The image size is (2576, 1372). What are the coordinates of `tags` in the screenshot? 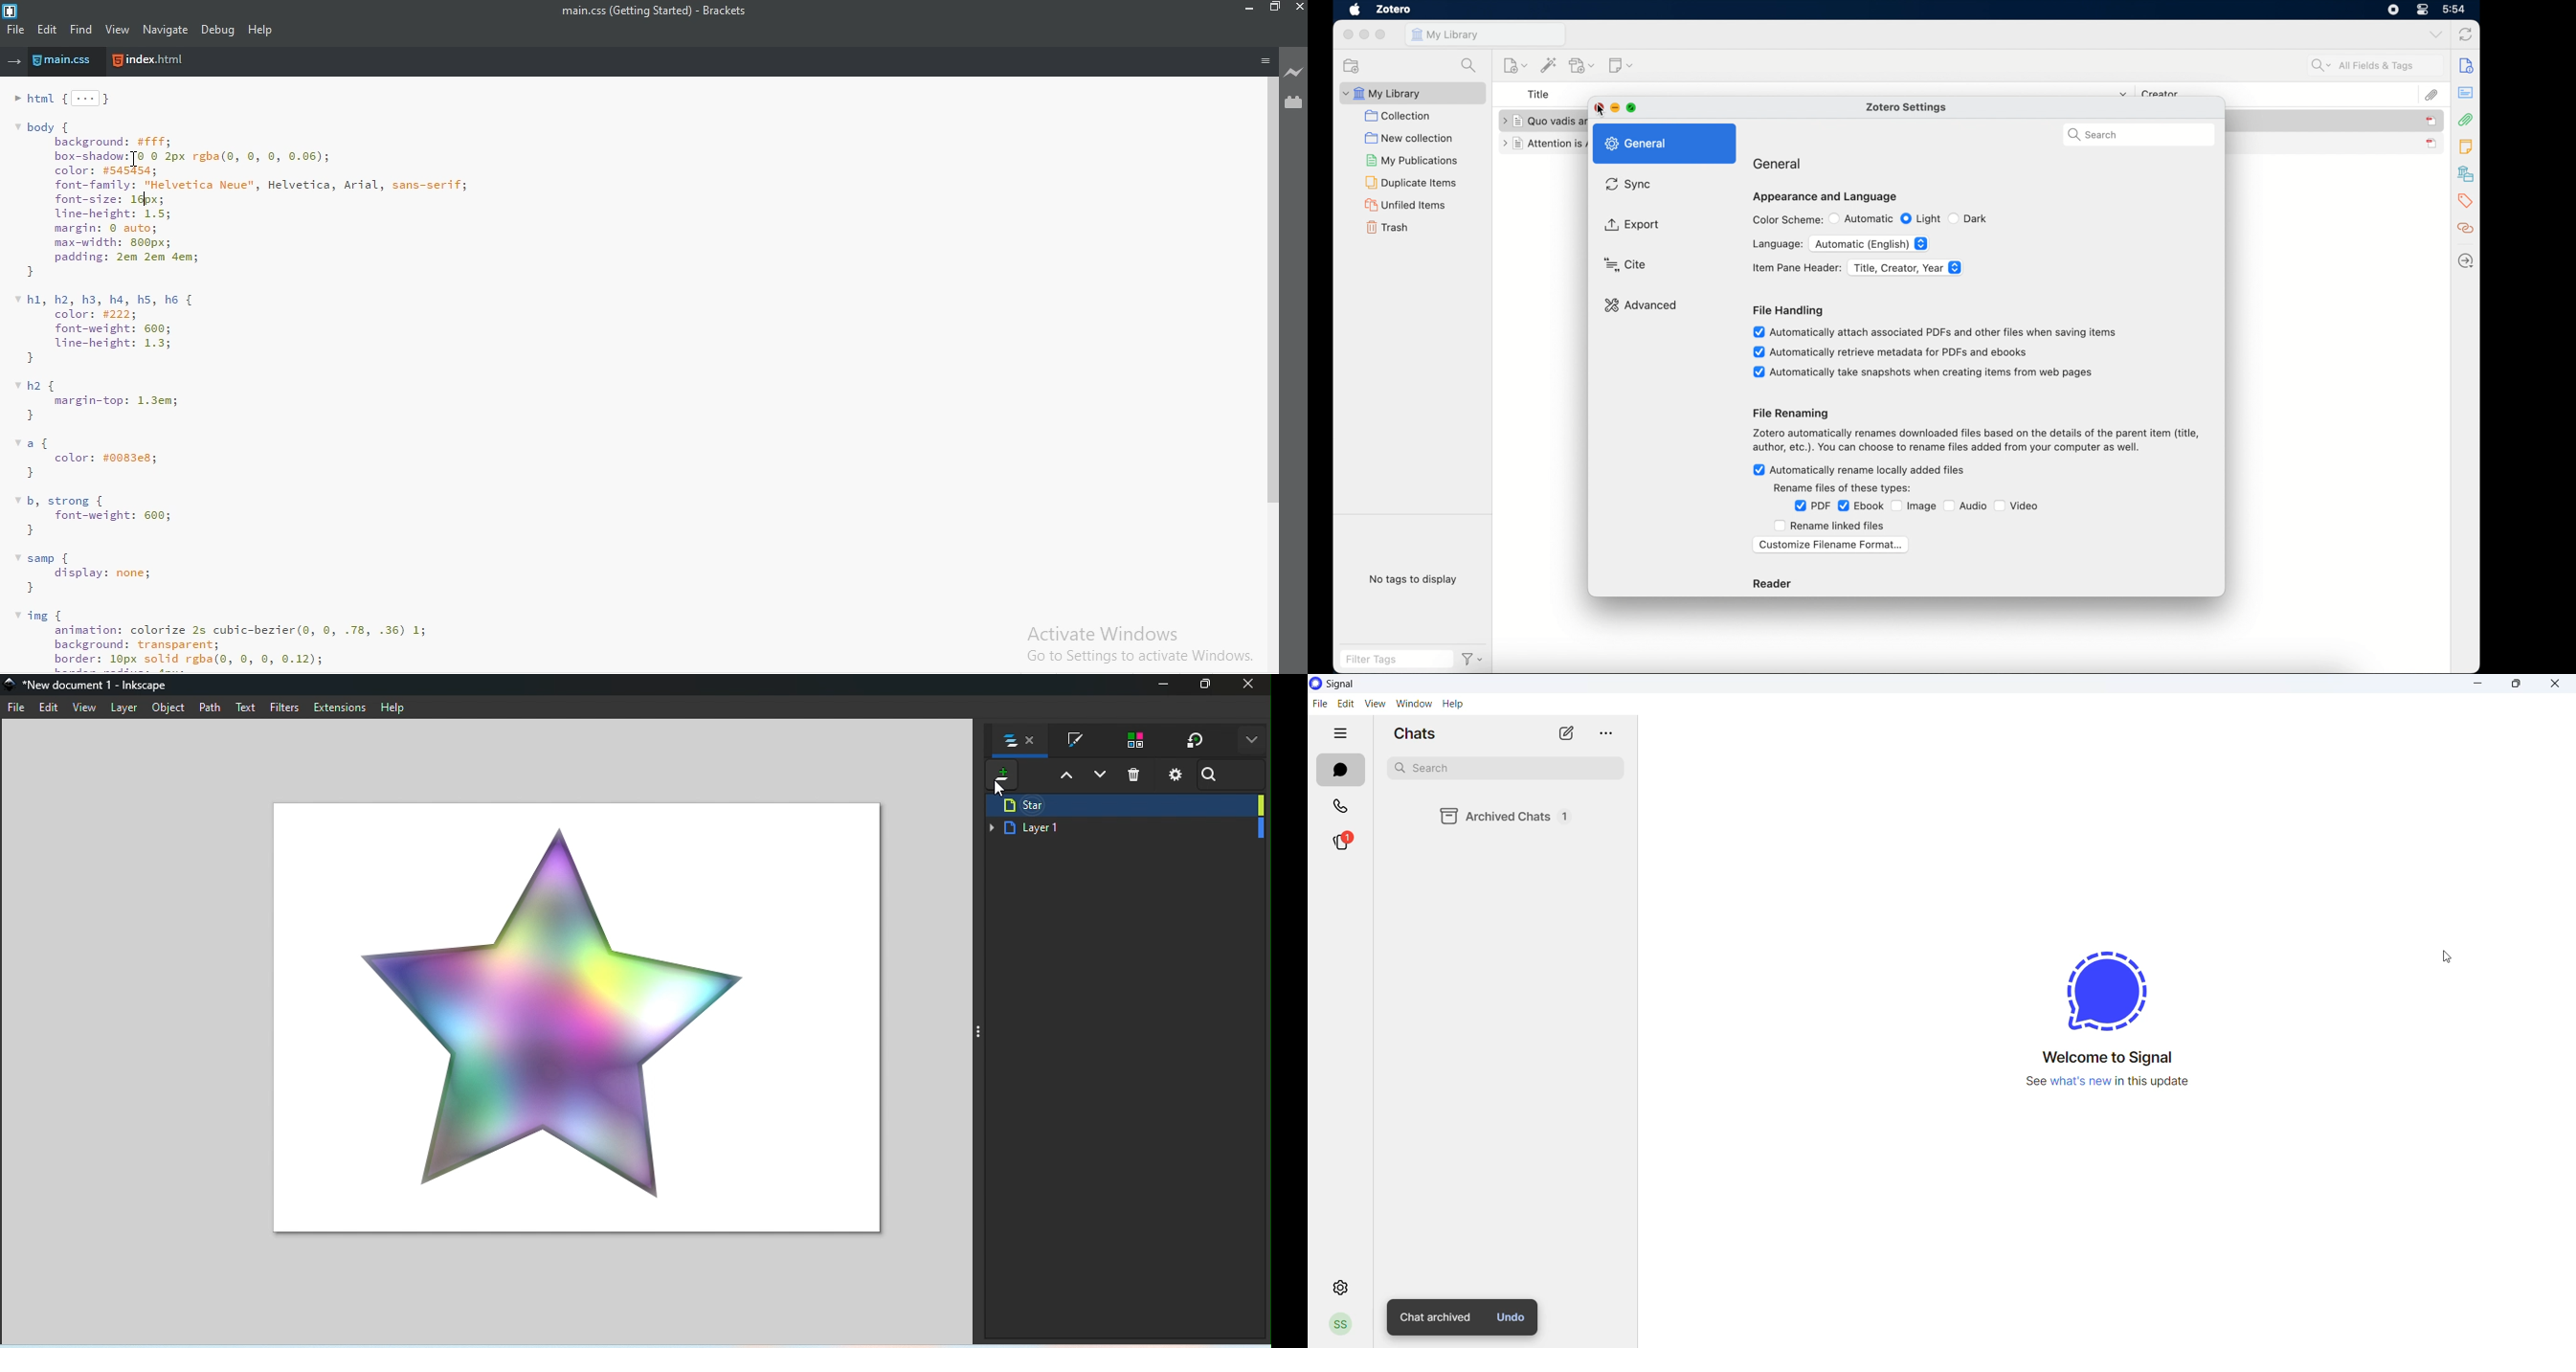 It's located at (2465, 201).